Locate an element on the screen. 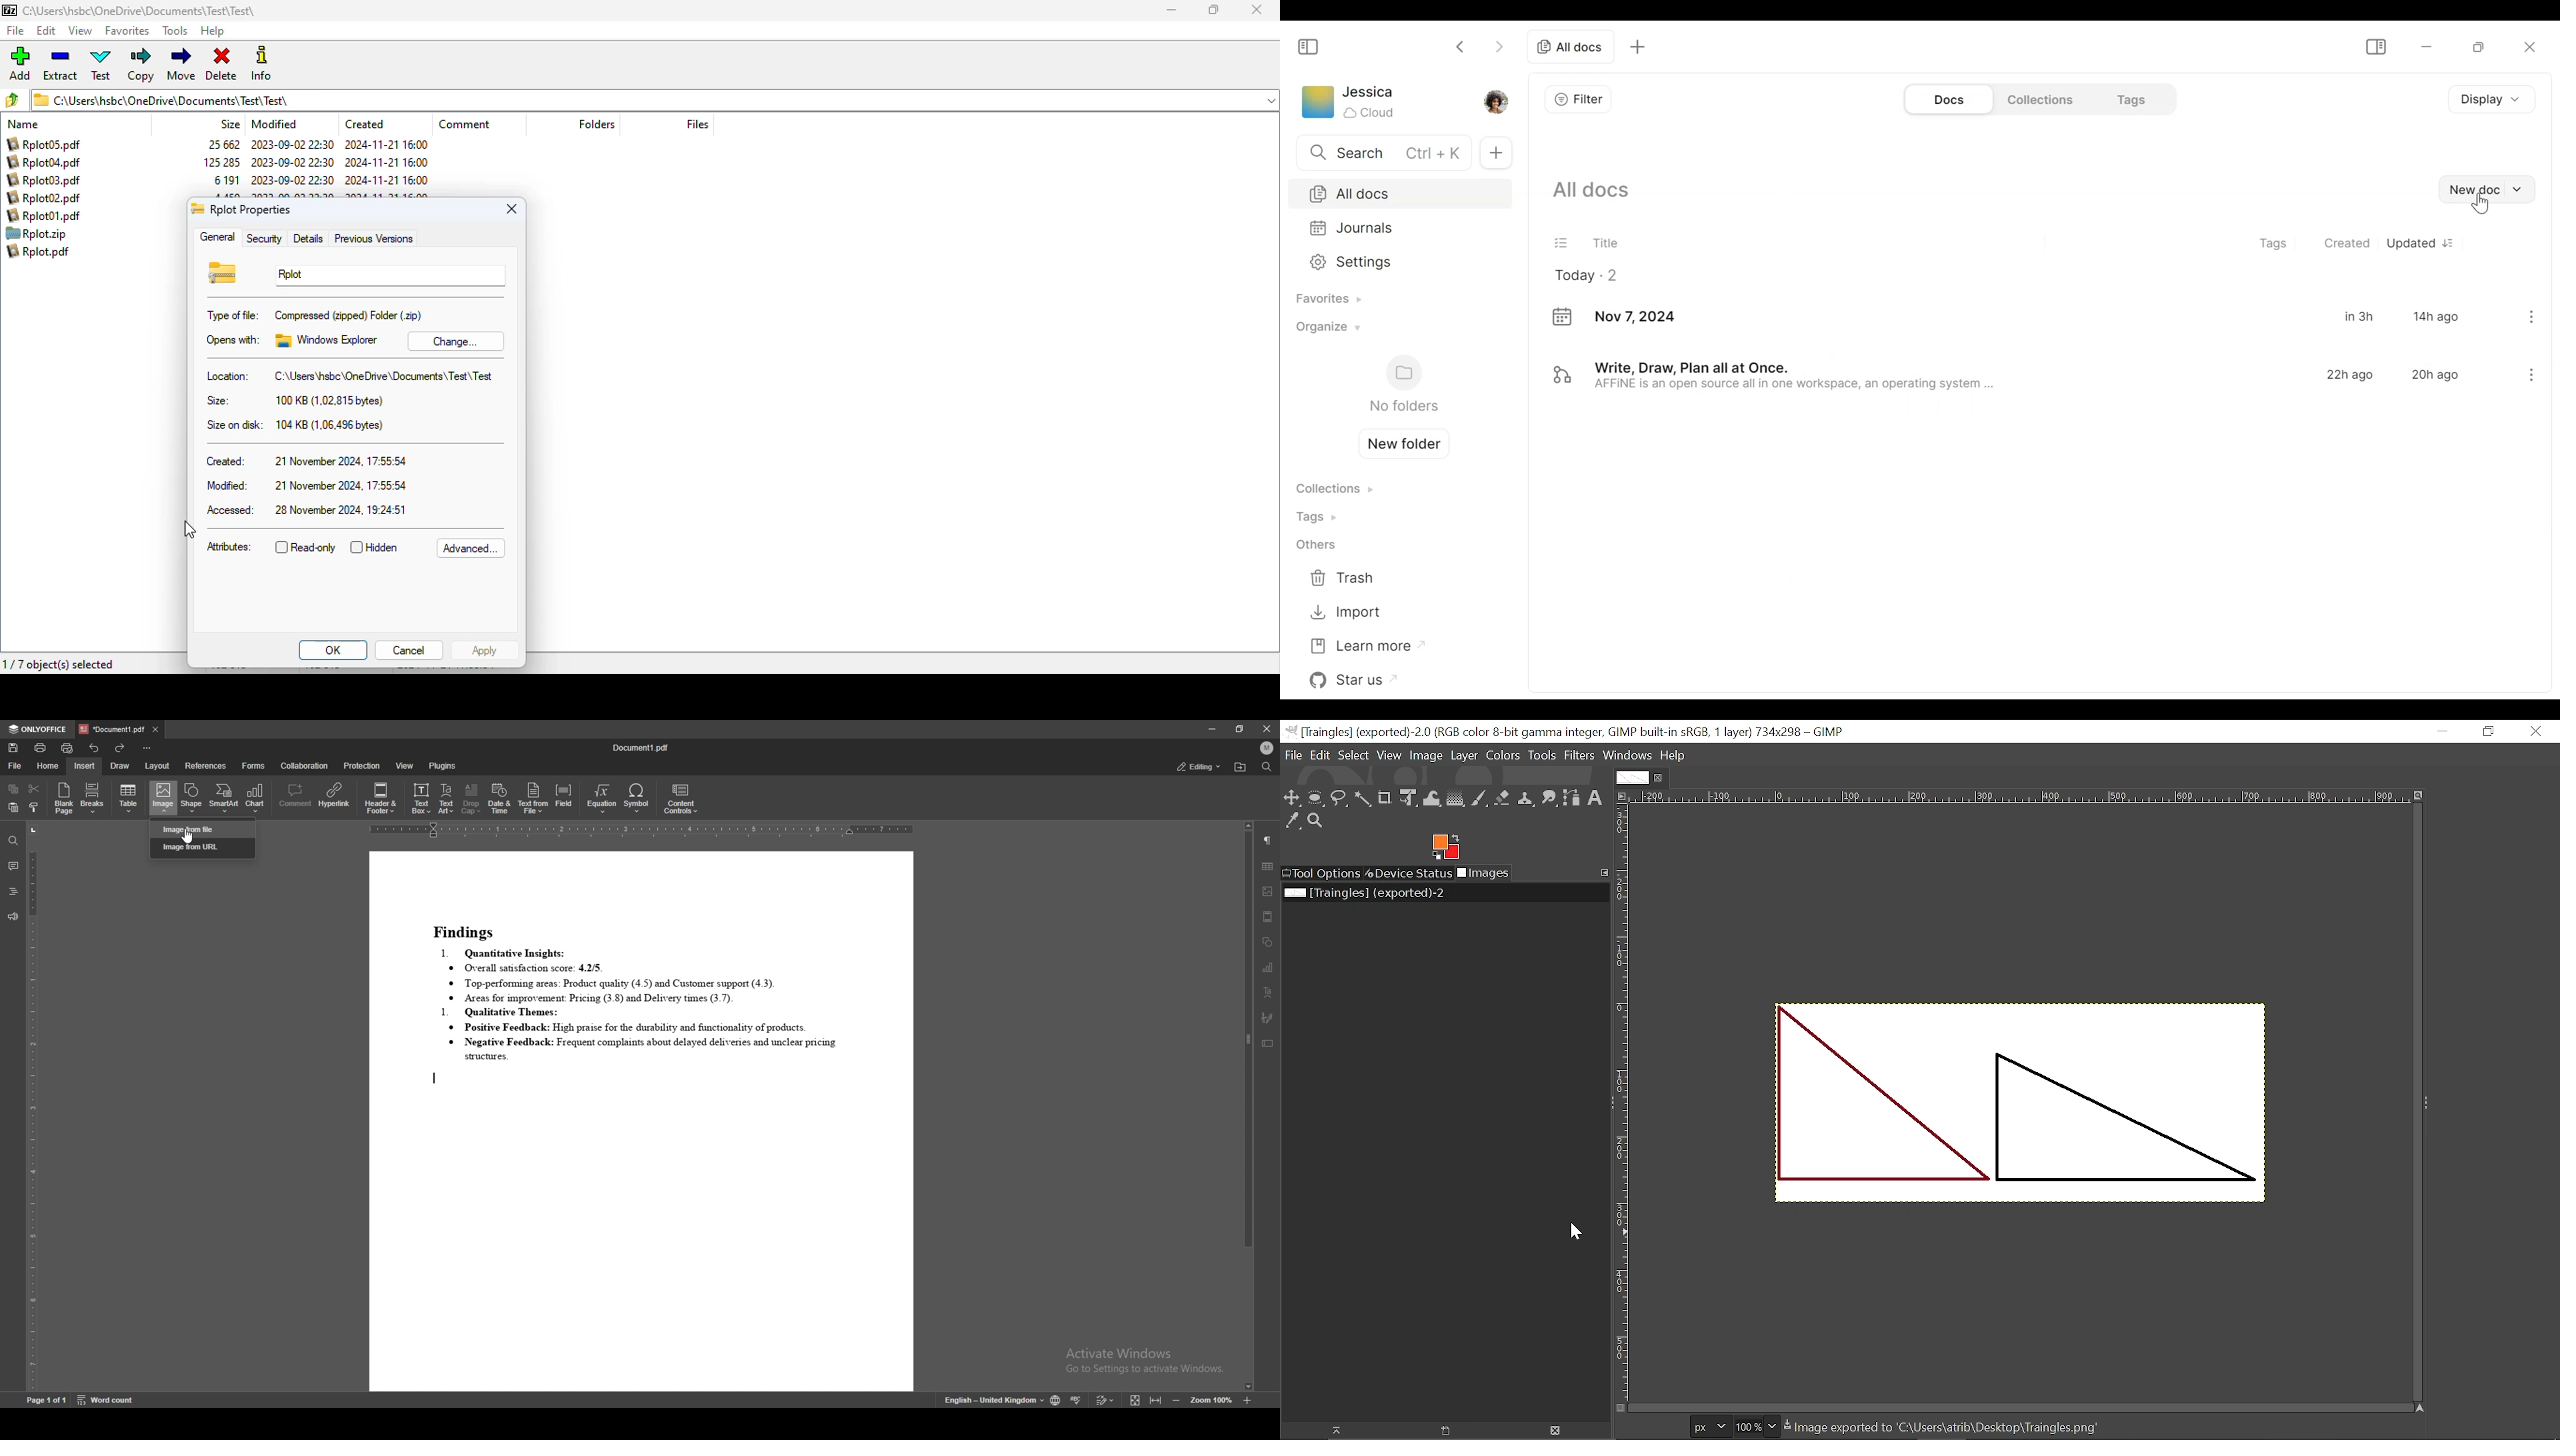 The image size is (2576, 1456). text box is located at coordinates (421, 799).